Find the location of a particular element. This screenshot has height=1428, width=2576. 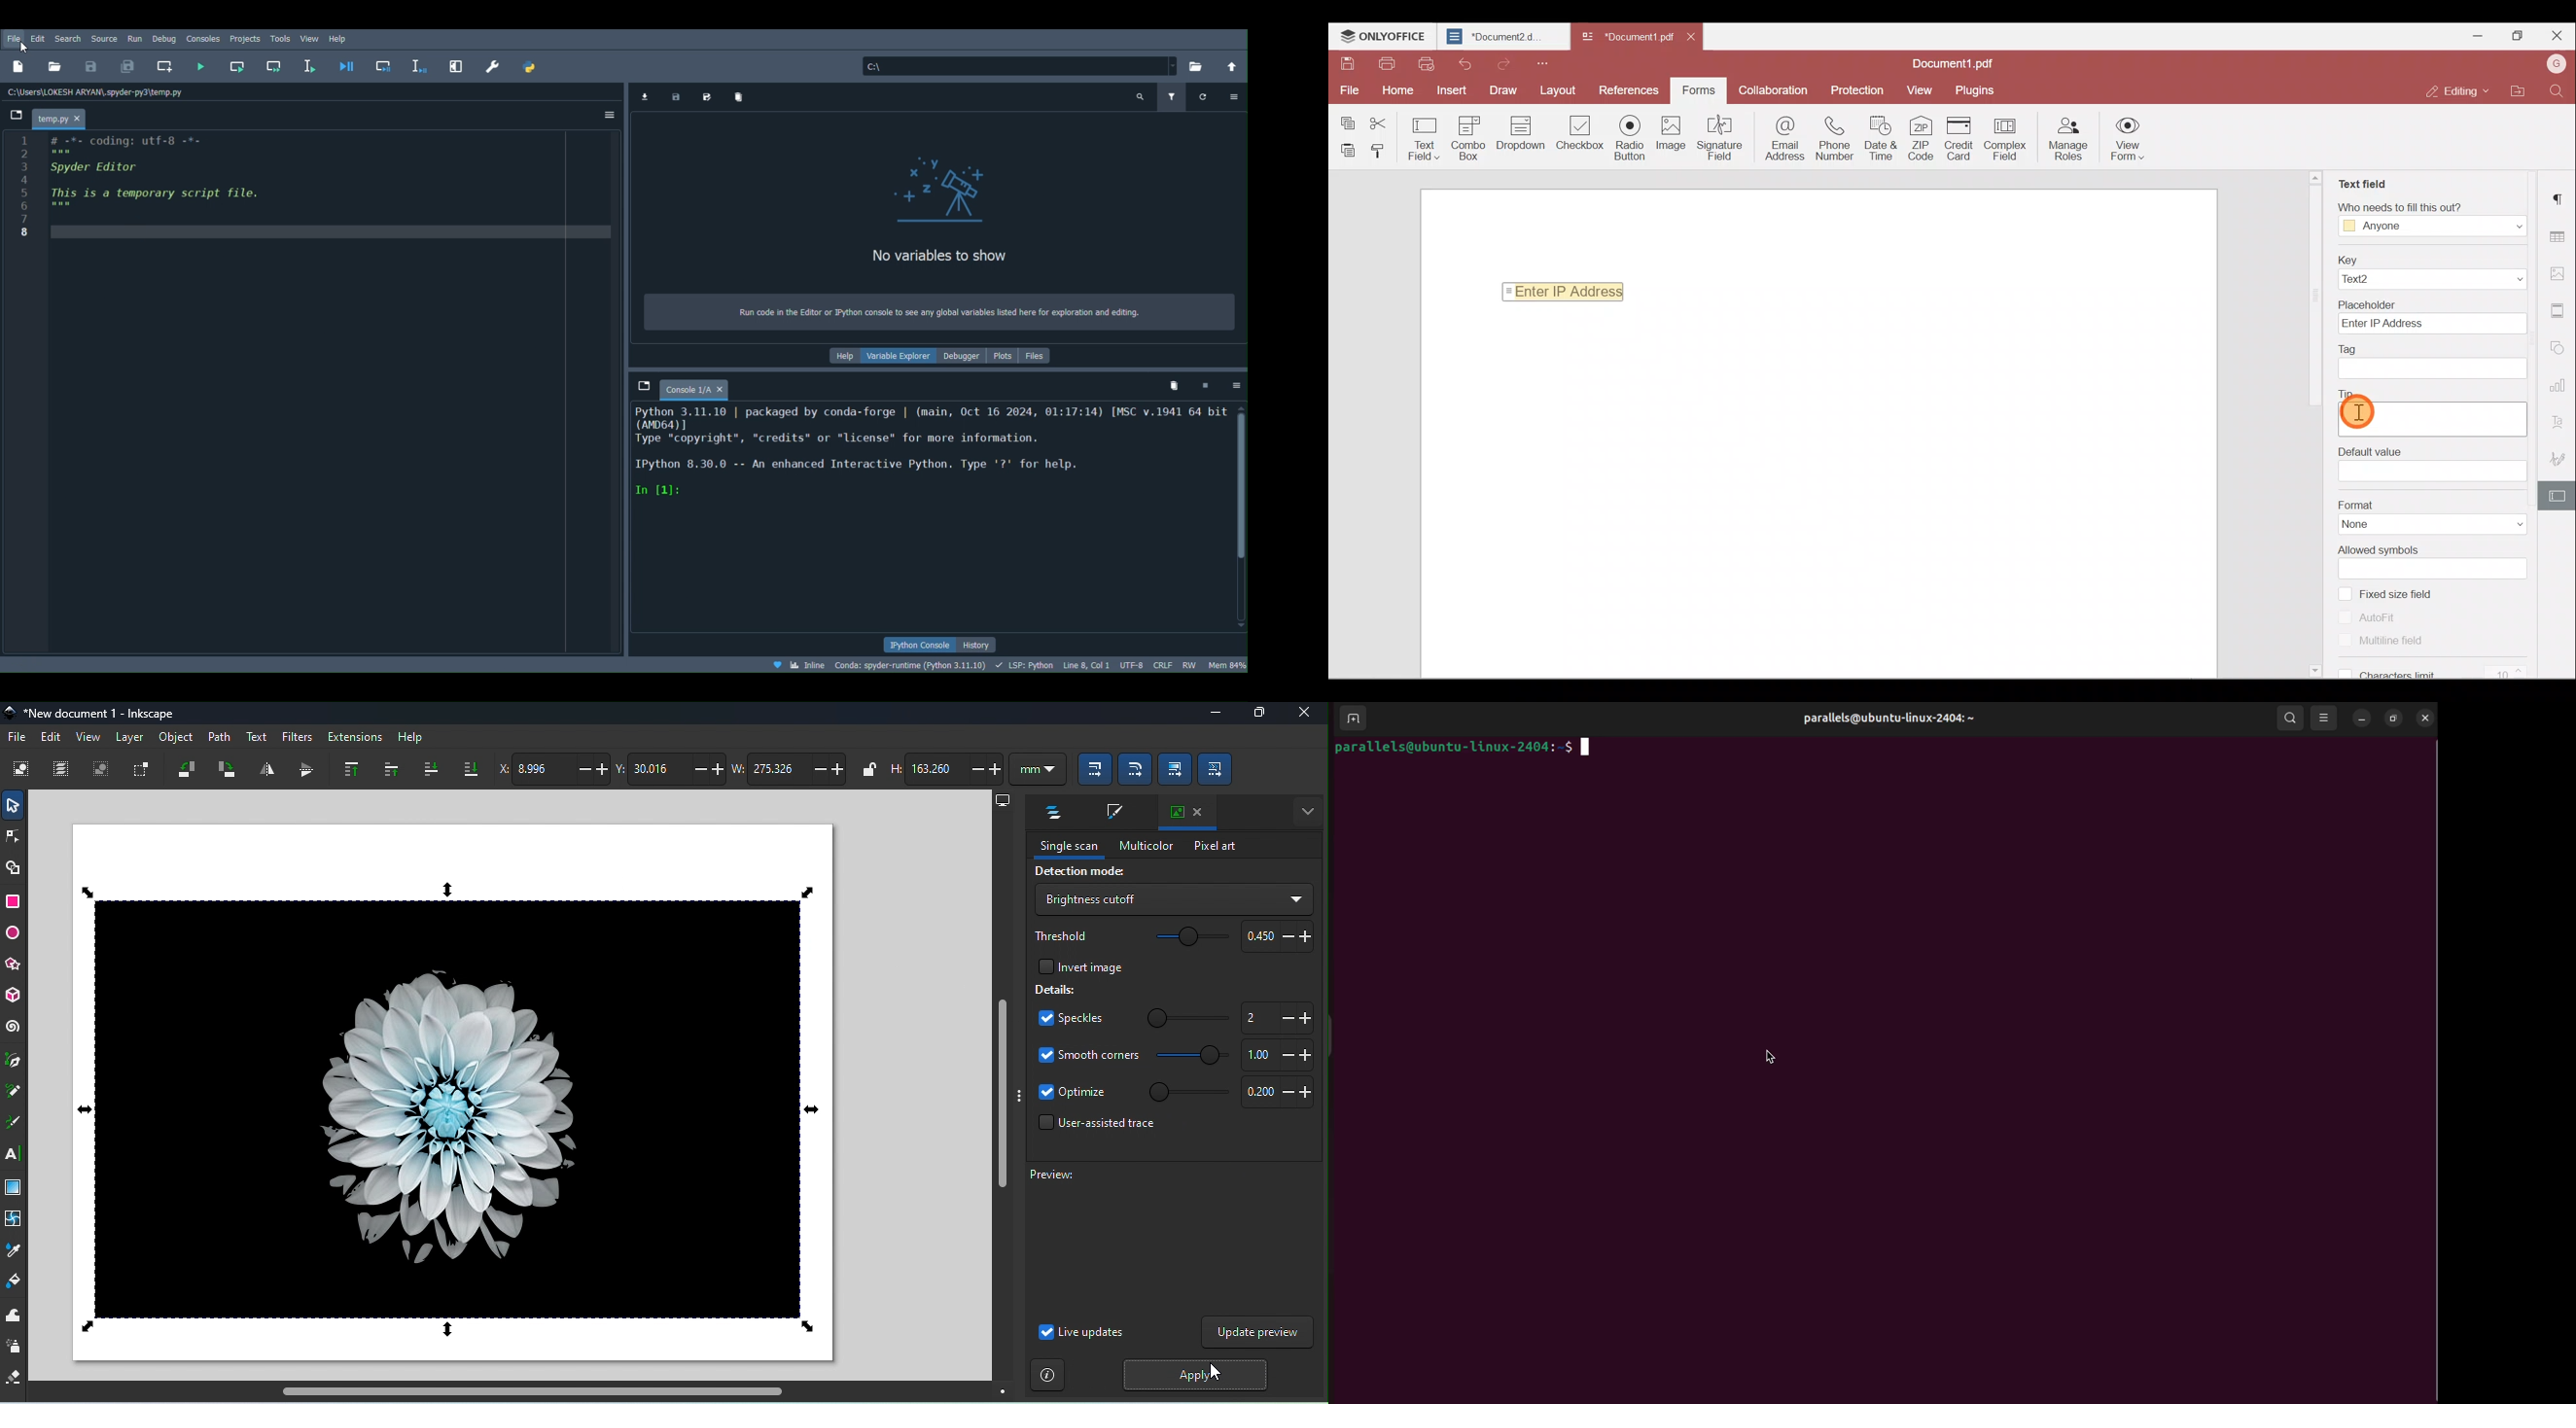

Run file (F5) is located at coordinates (200, 65).